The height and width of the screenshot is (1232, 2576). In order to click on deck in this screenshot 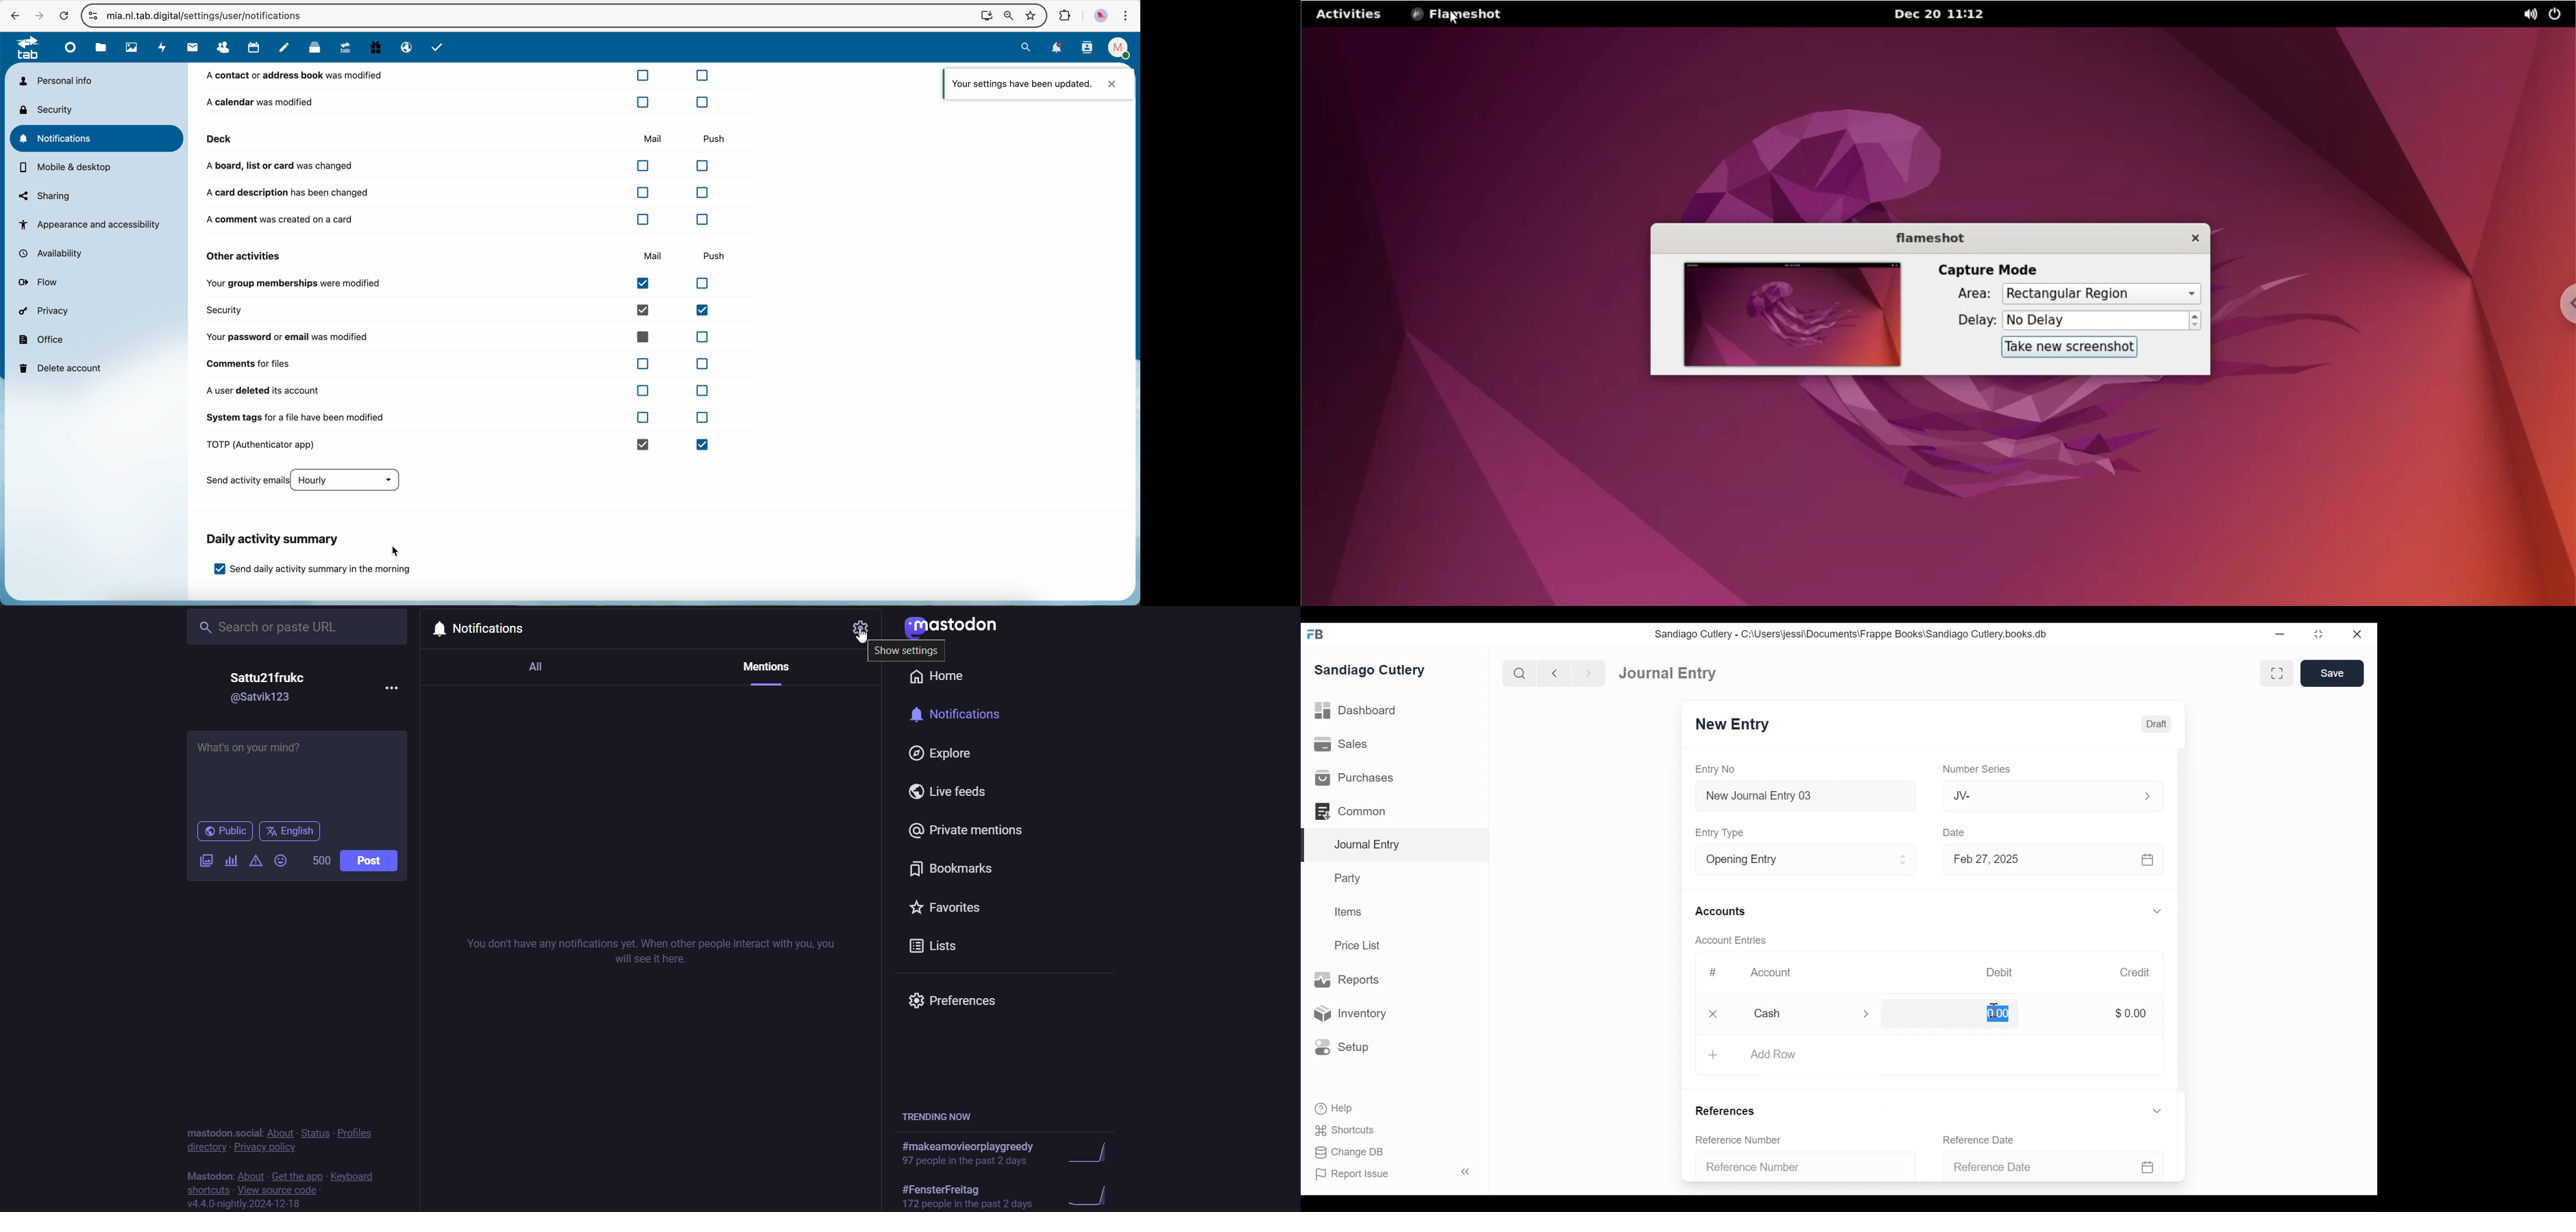, I will do `click(314, 50)`.